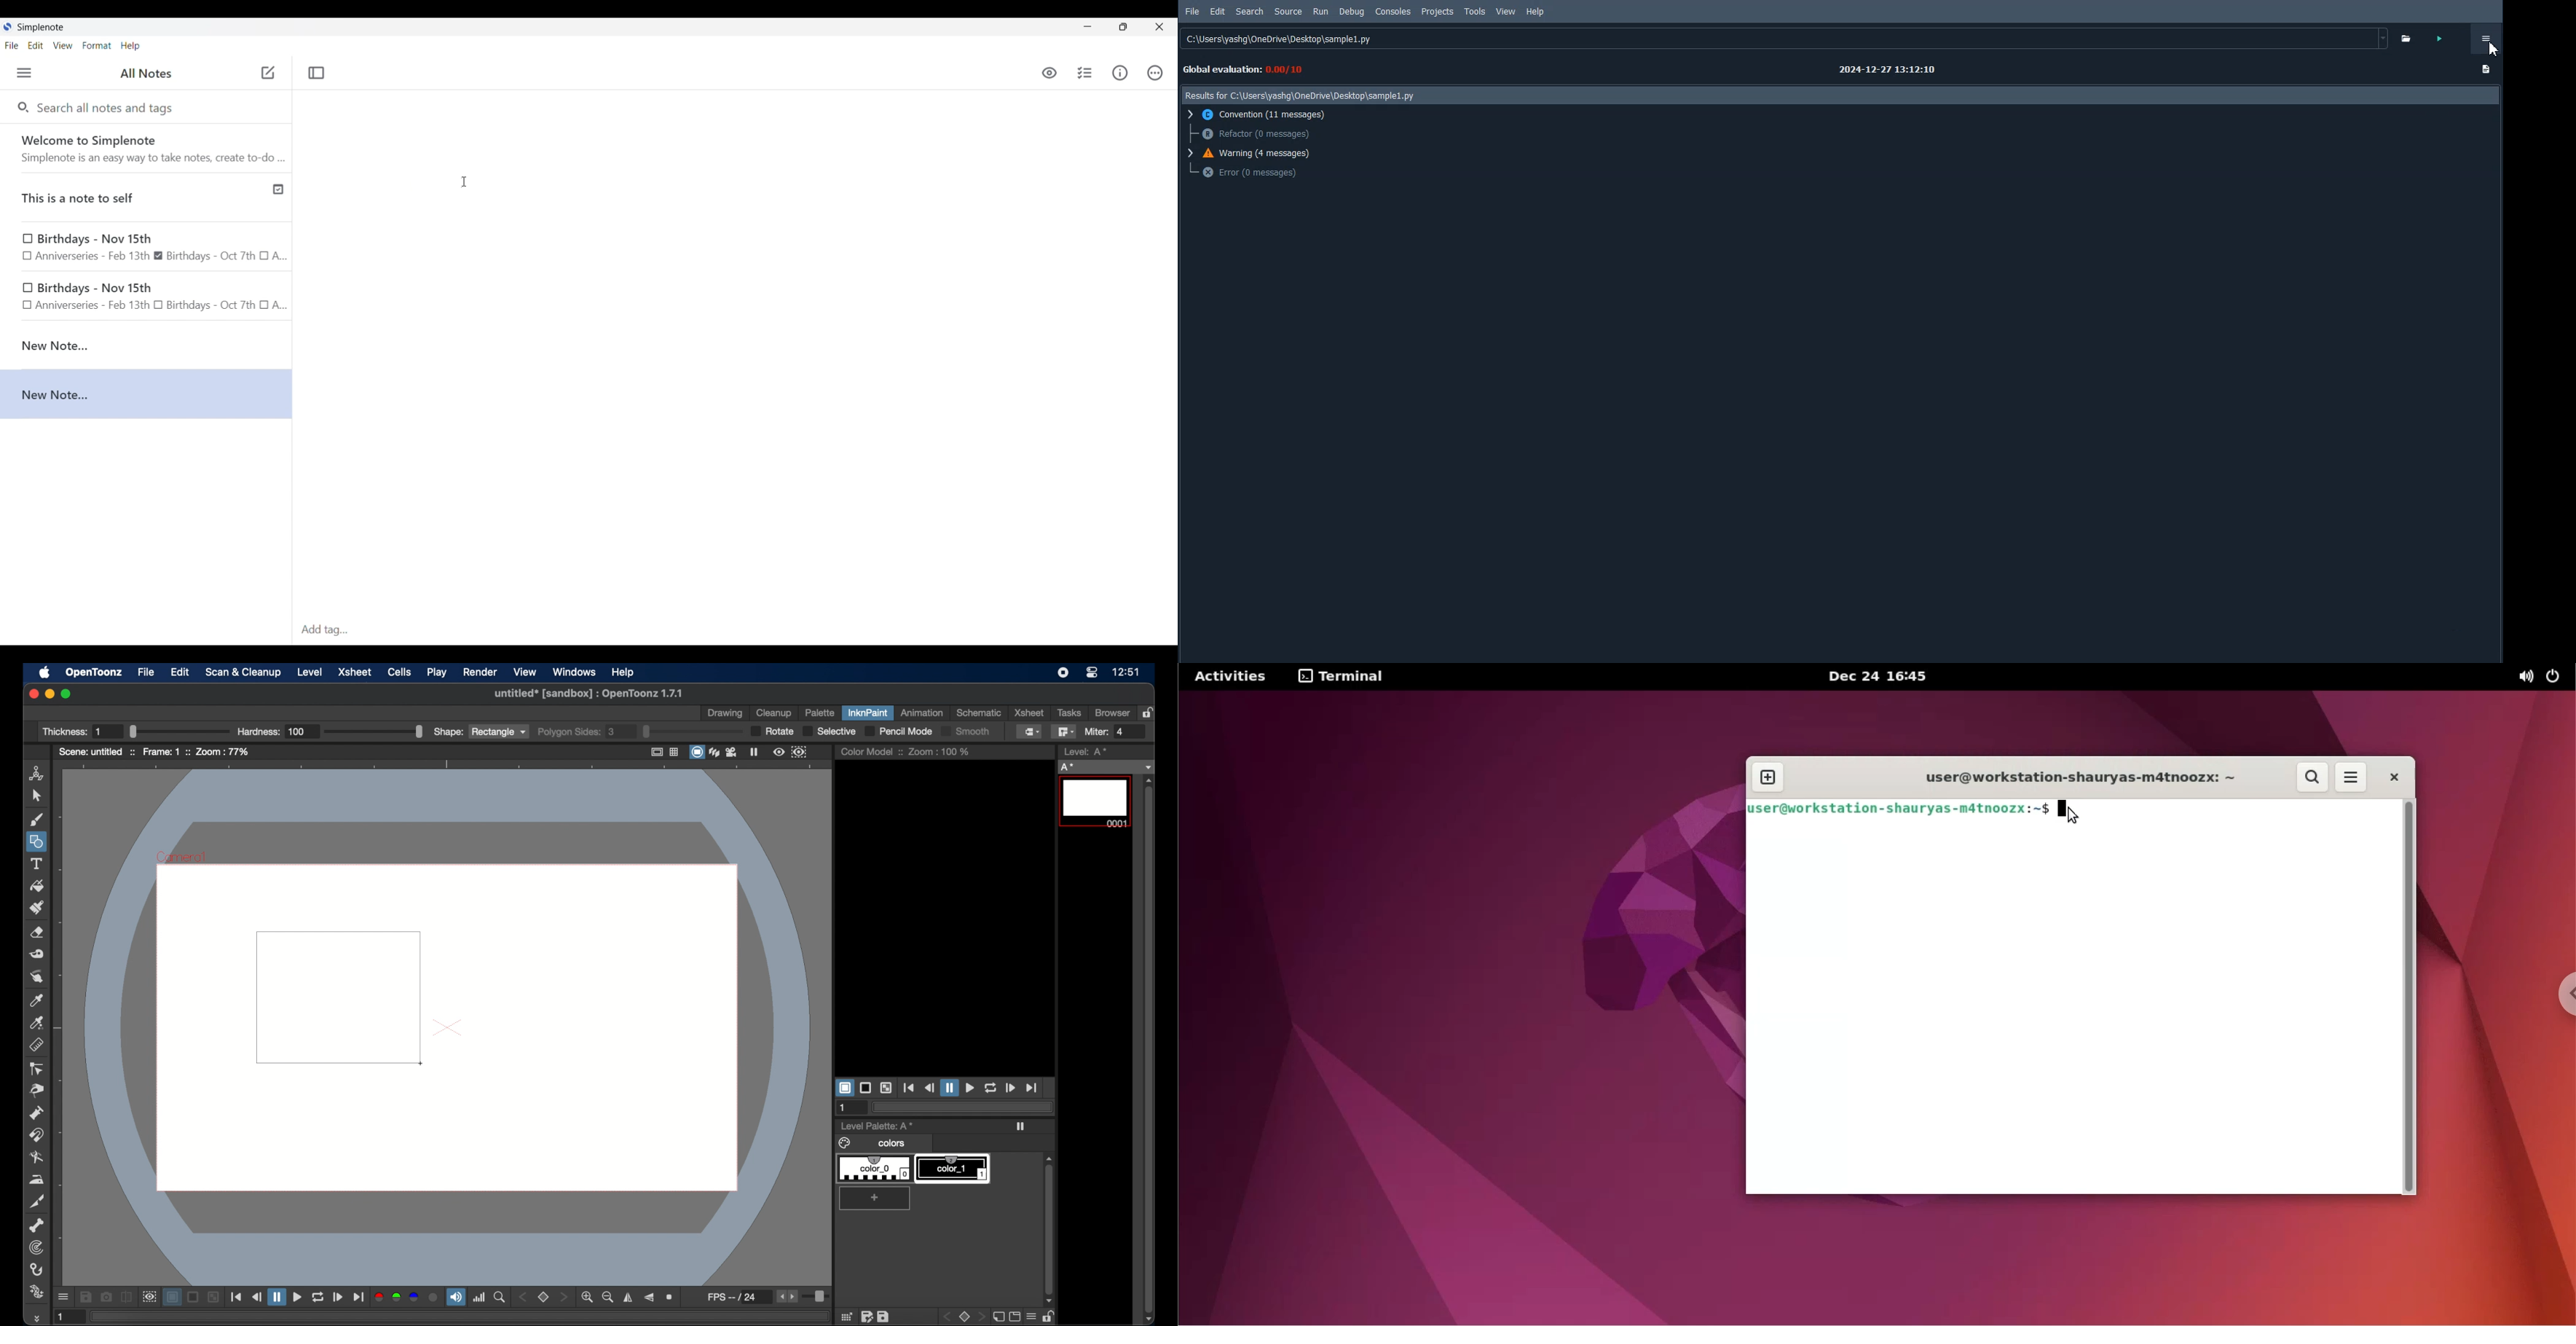 This screenshot has width=2576, height=1344. Describe the element at coordinates (866, 1087) in the screenshot. I see `black background` at that location.